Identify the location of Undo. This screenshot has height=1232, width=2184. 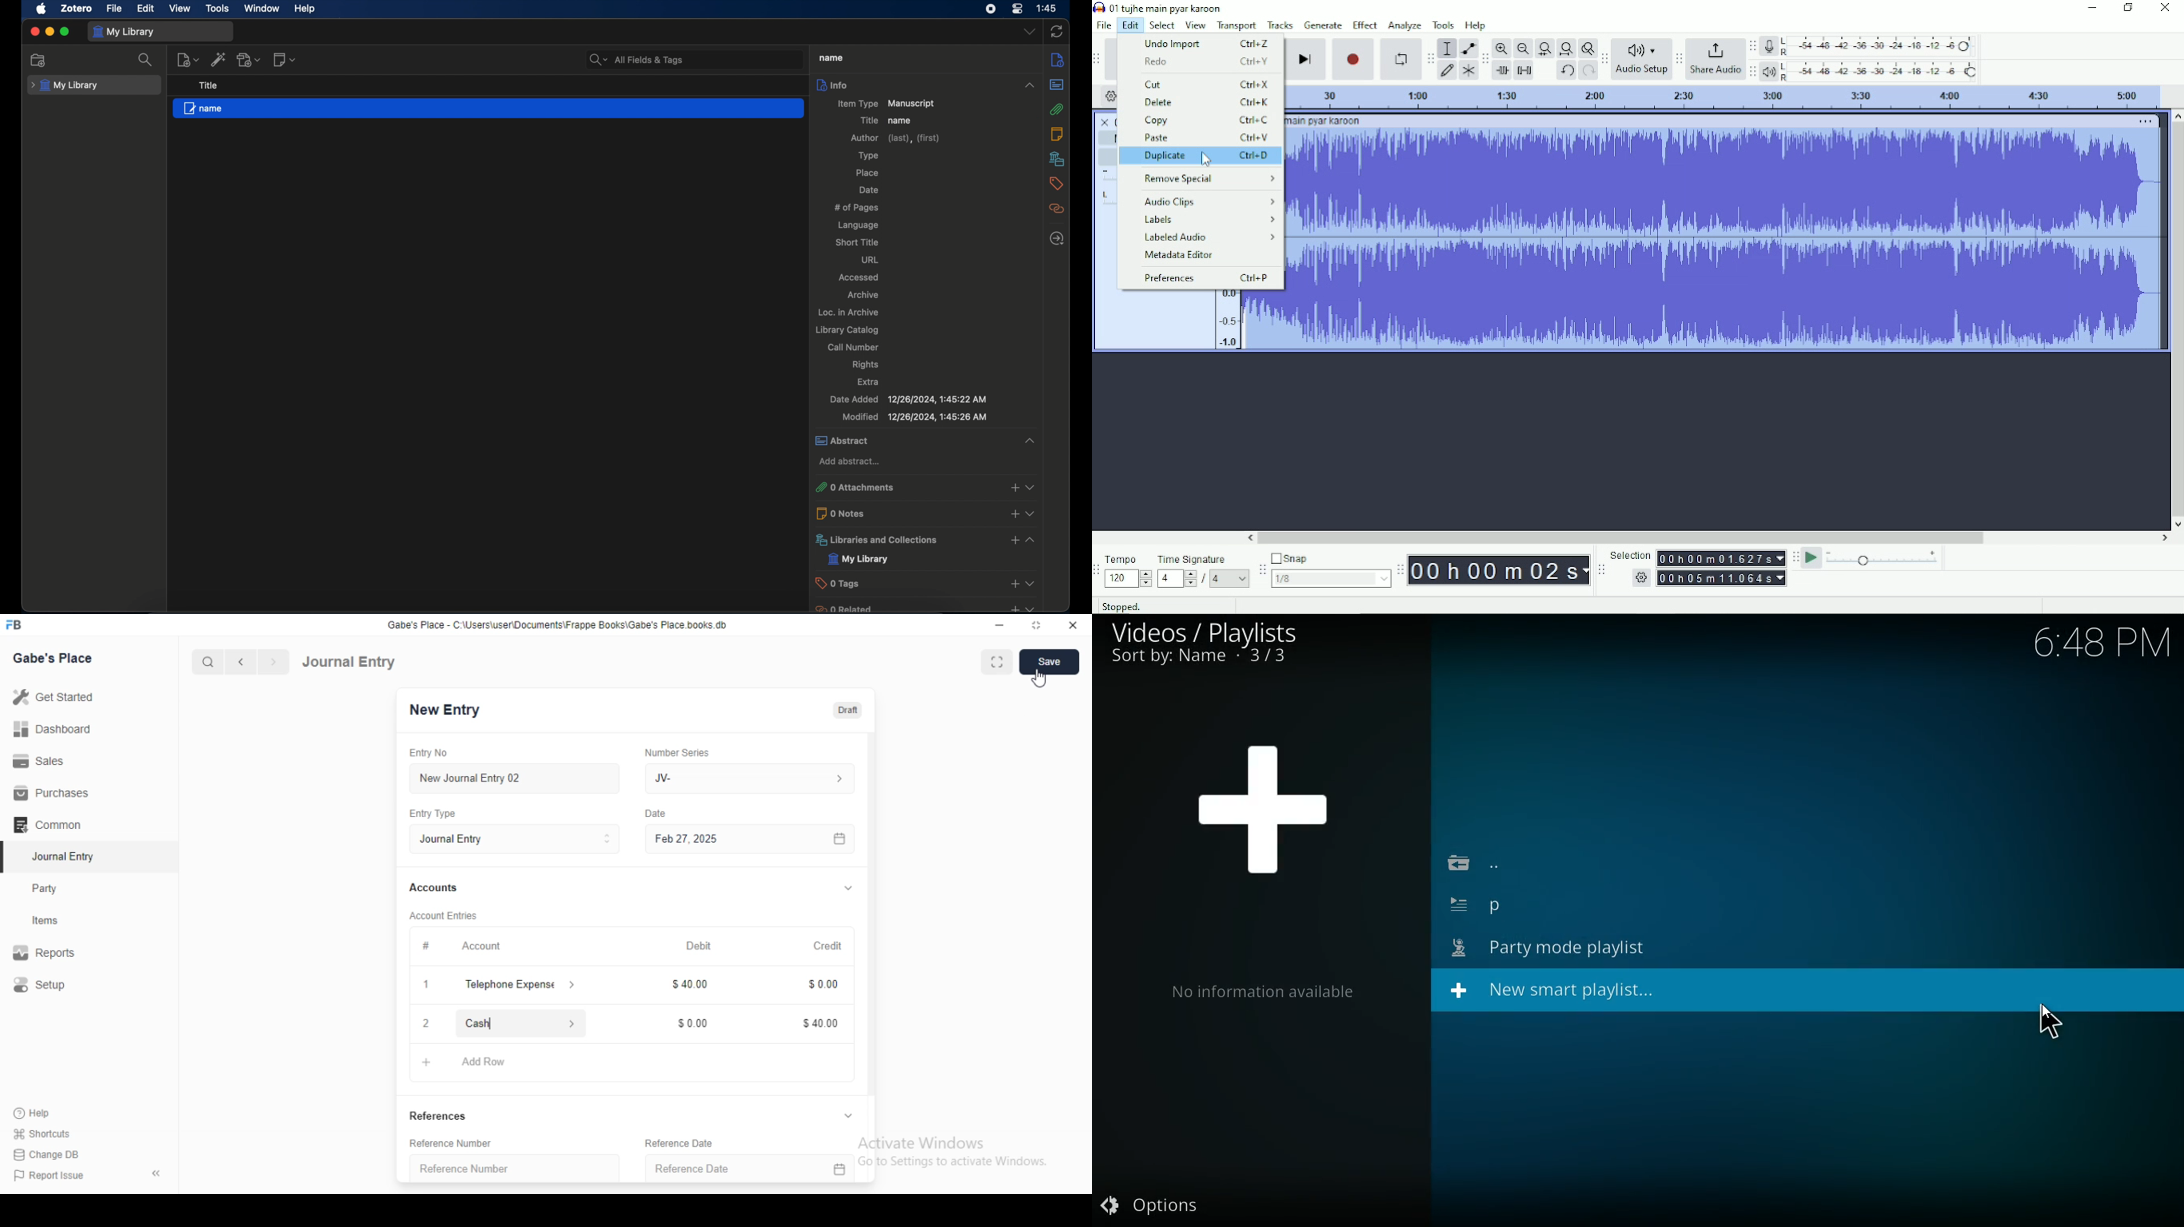
(1566, 71).